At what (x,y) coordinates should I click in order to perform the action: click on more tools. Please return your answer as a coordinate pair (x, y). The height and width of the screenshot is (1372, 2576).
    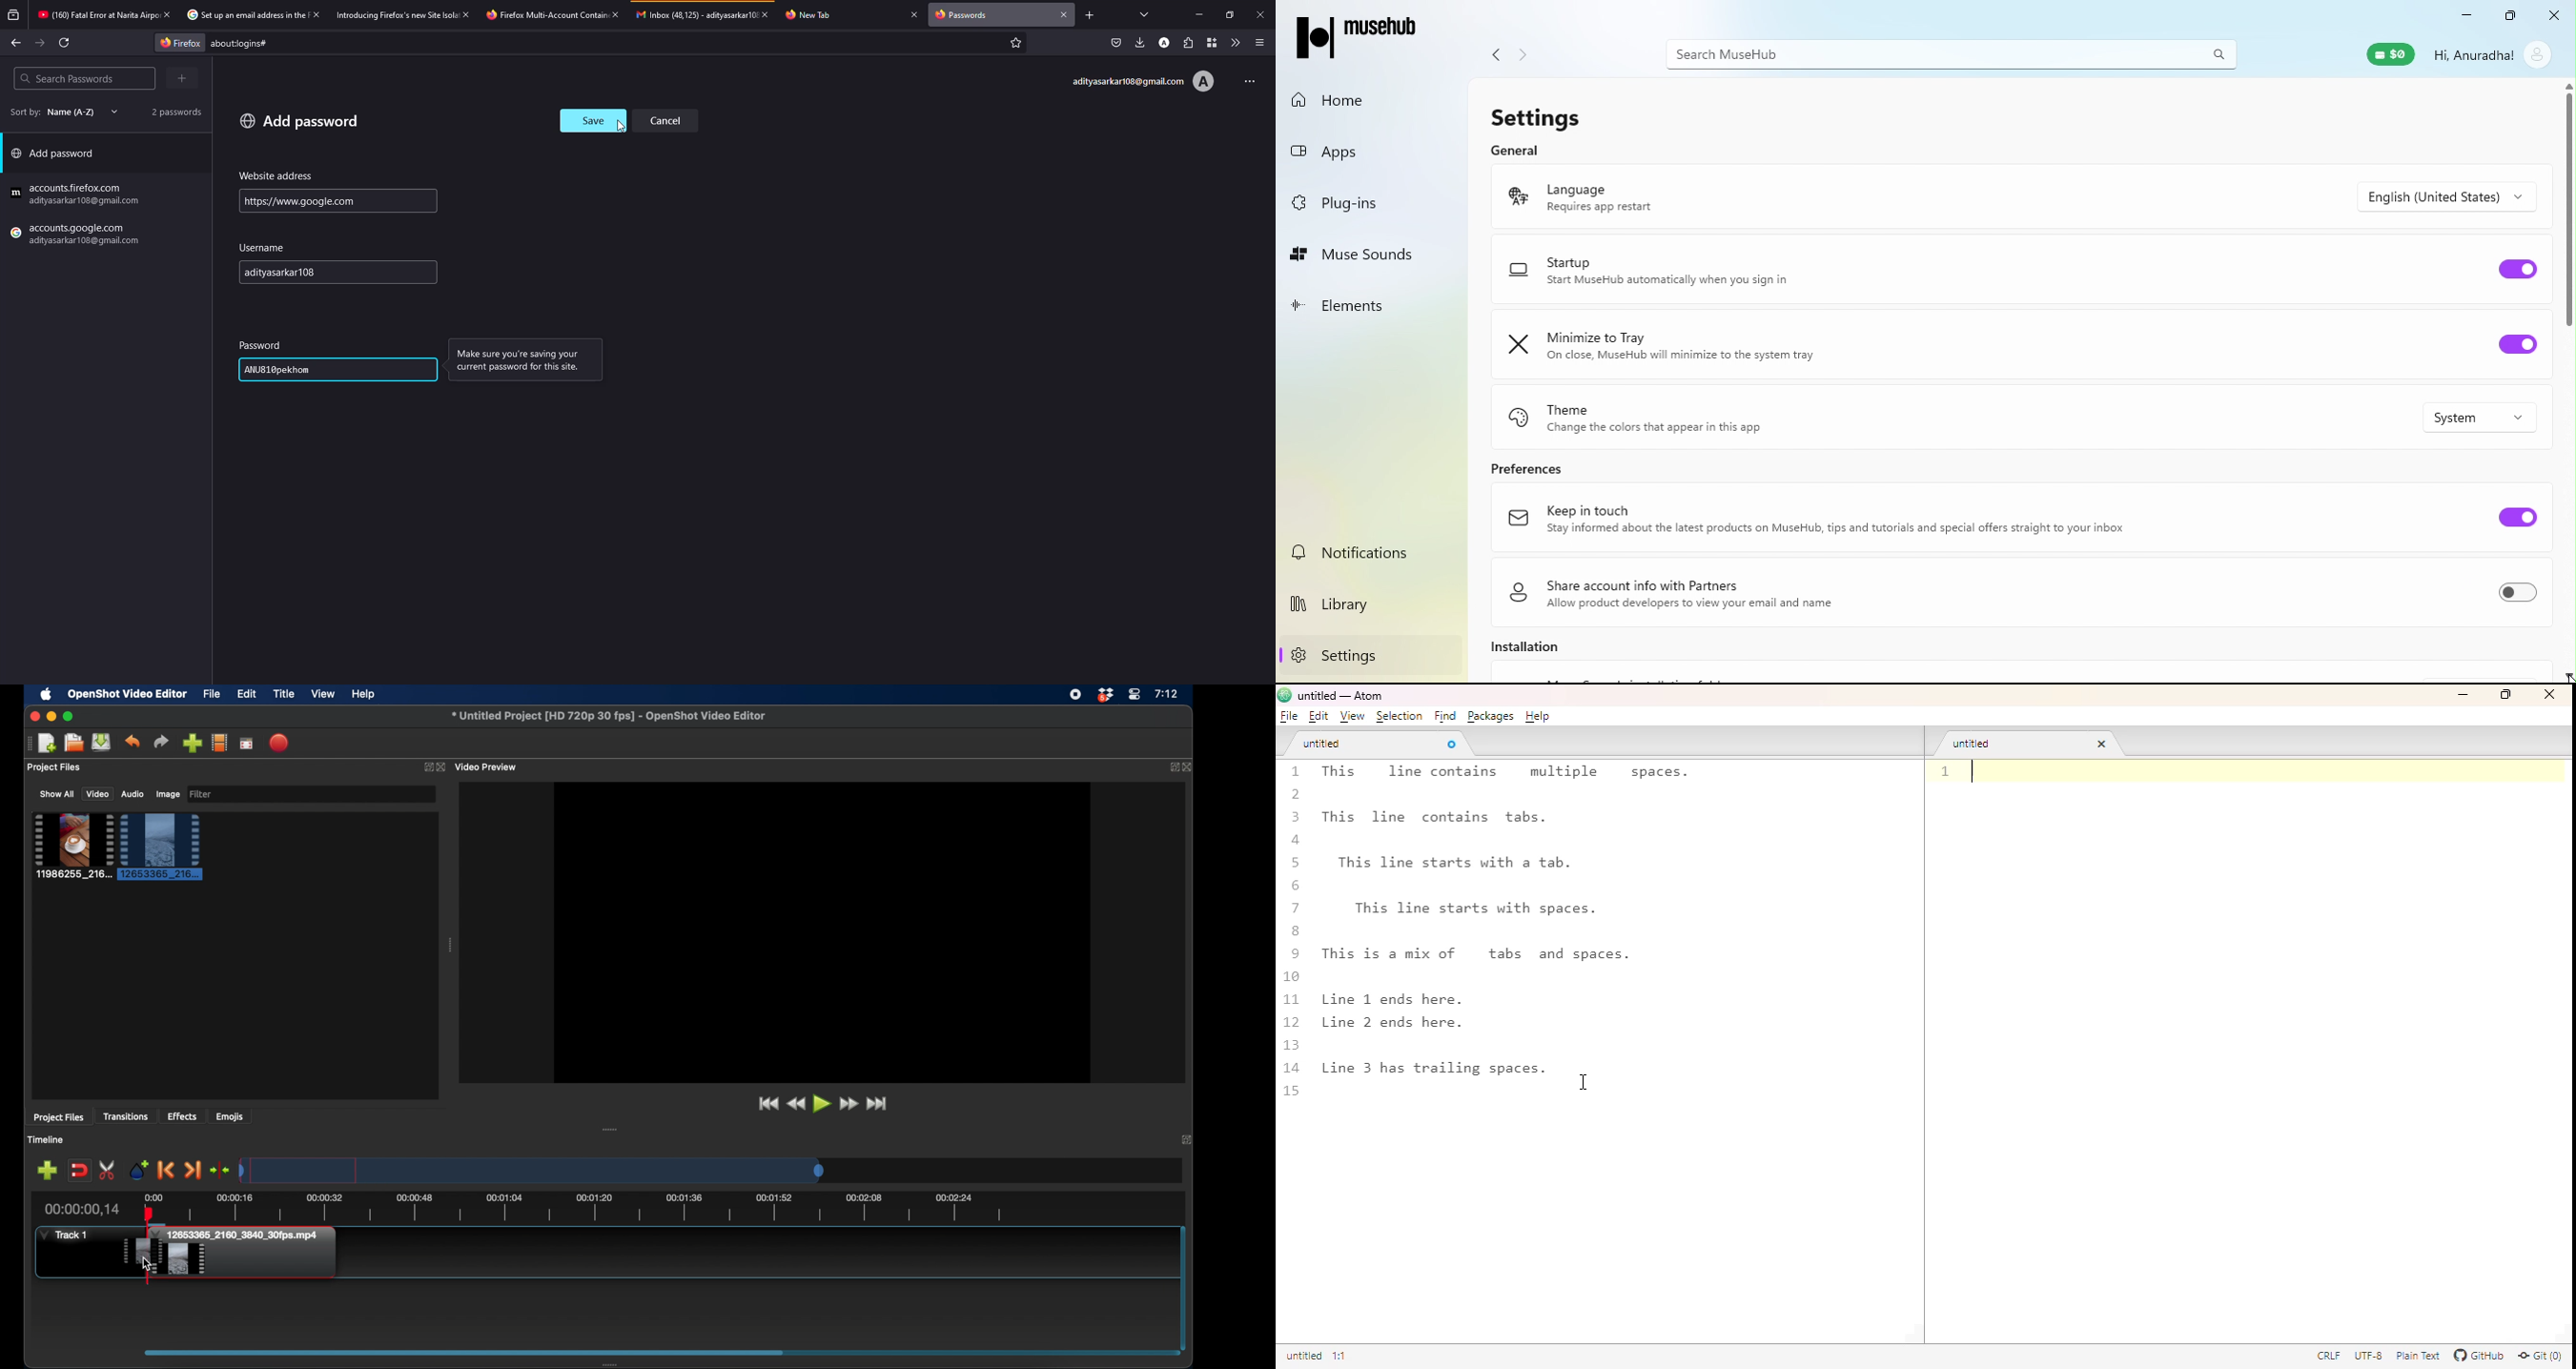
    Looking at the image, I should click on (1233, 43).